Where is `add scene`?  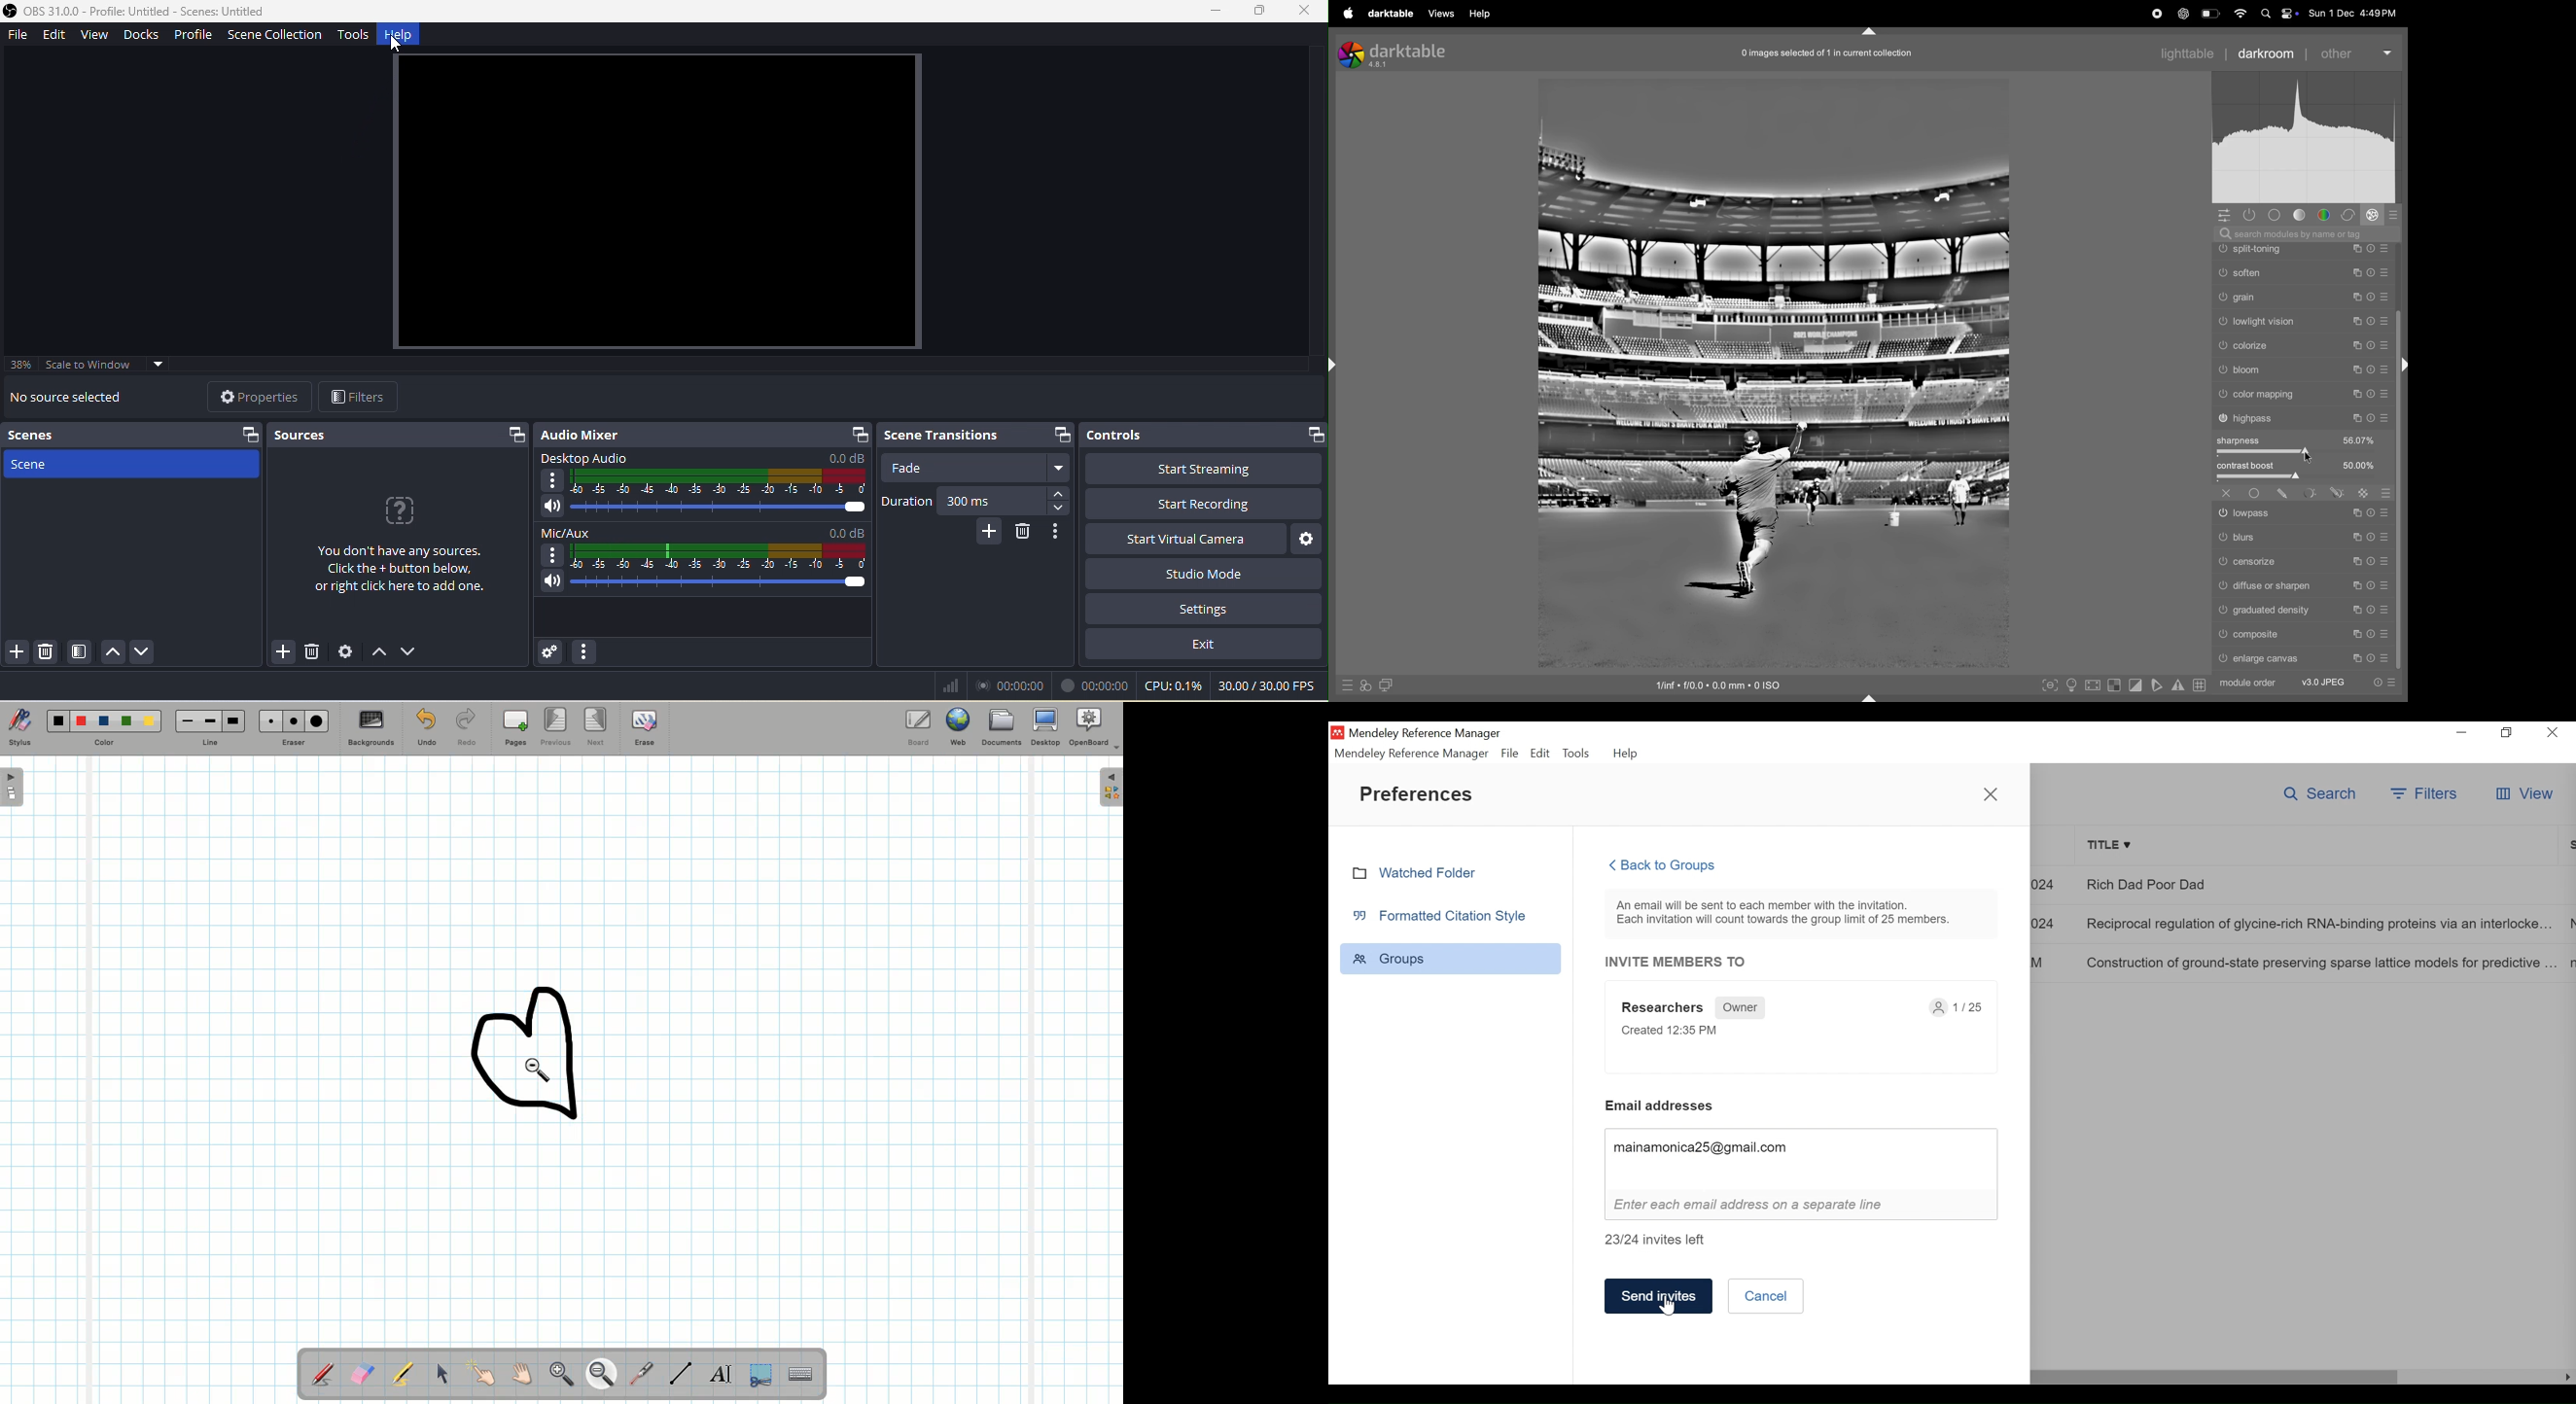
add scene is located at coordinates (17, 654).